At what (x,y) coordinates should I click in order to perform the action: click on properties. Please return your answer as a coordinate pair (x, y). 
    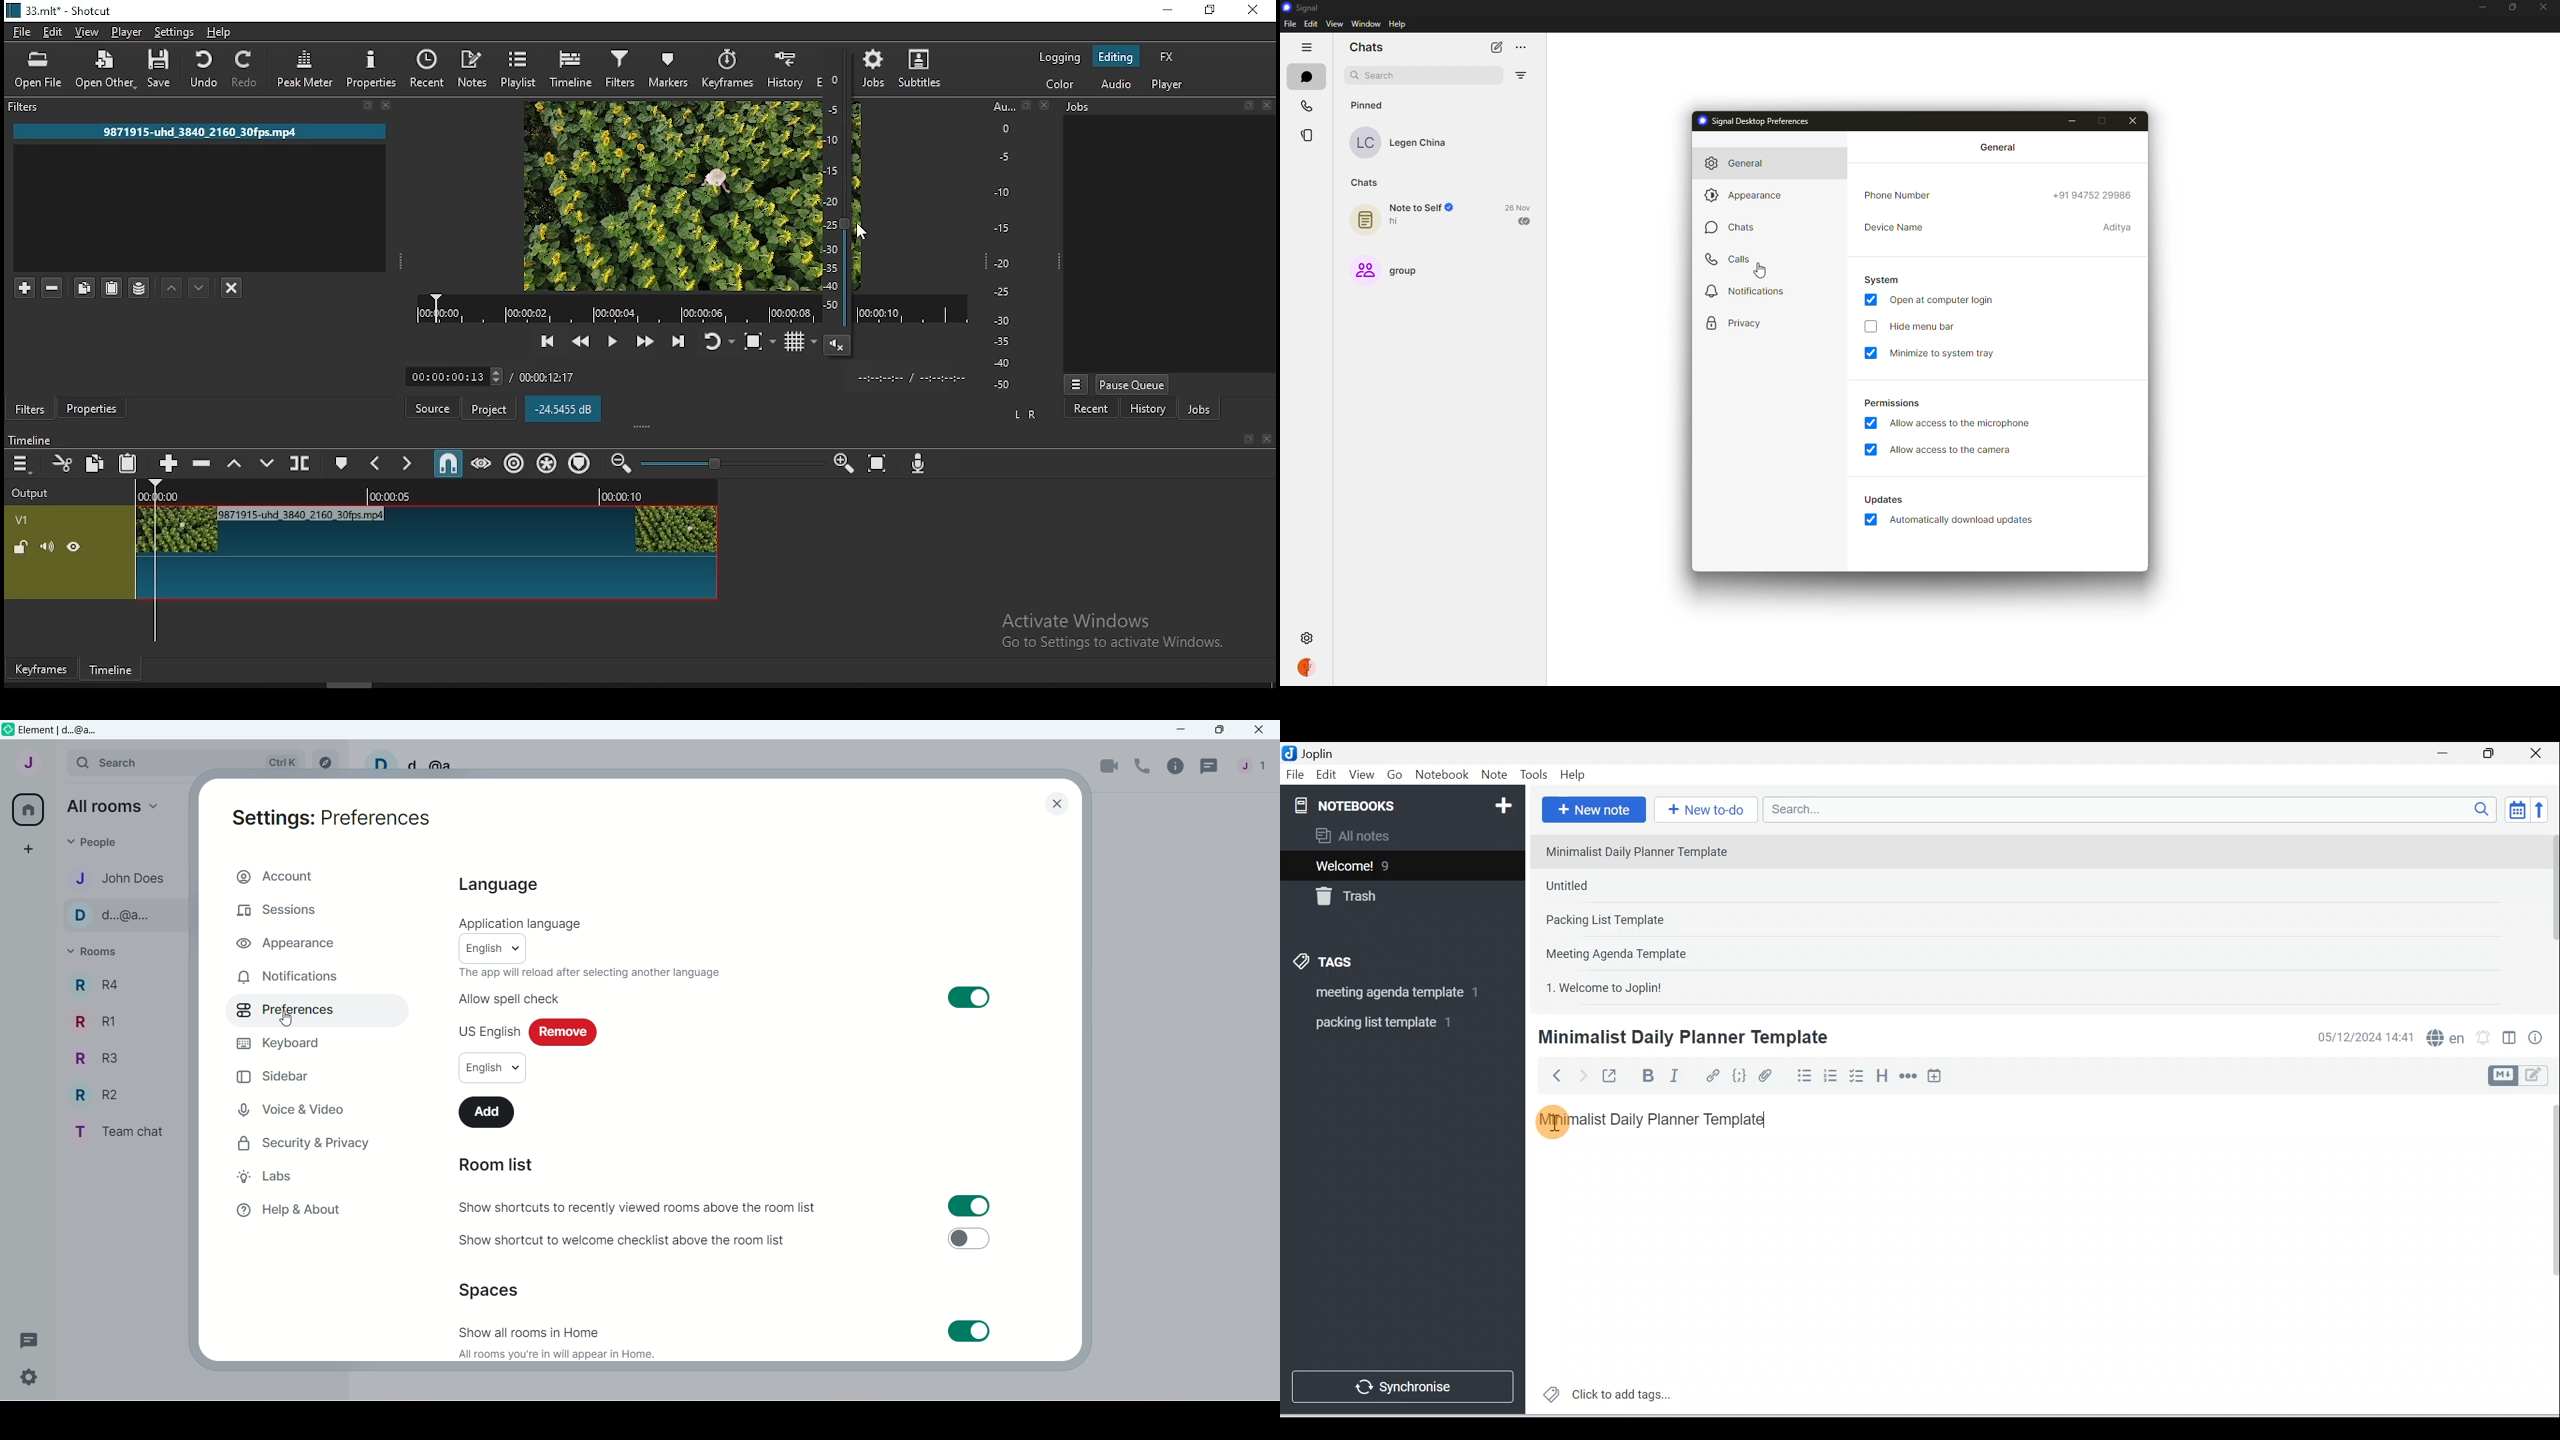
    Looking at the image, I should click on (369, 67).